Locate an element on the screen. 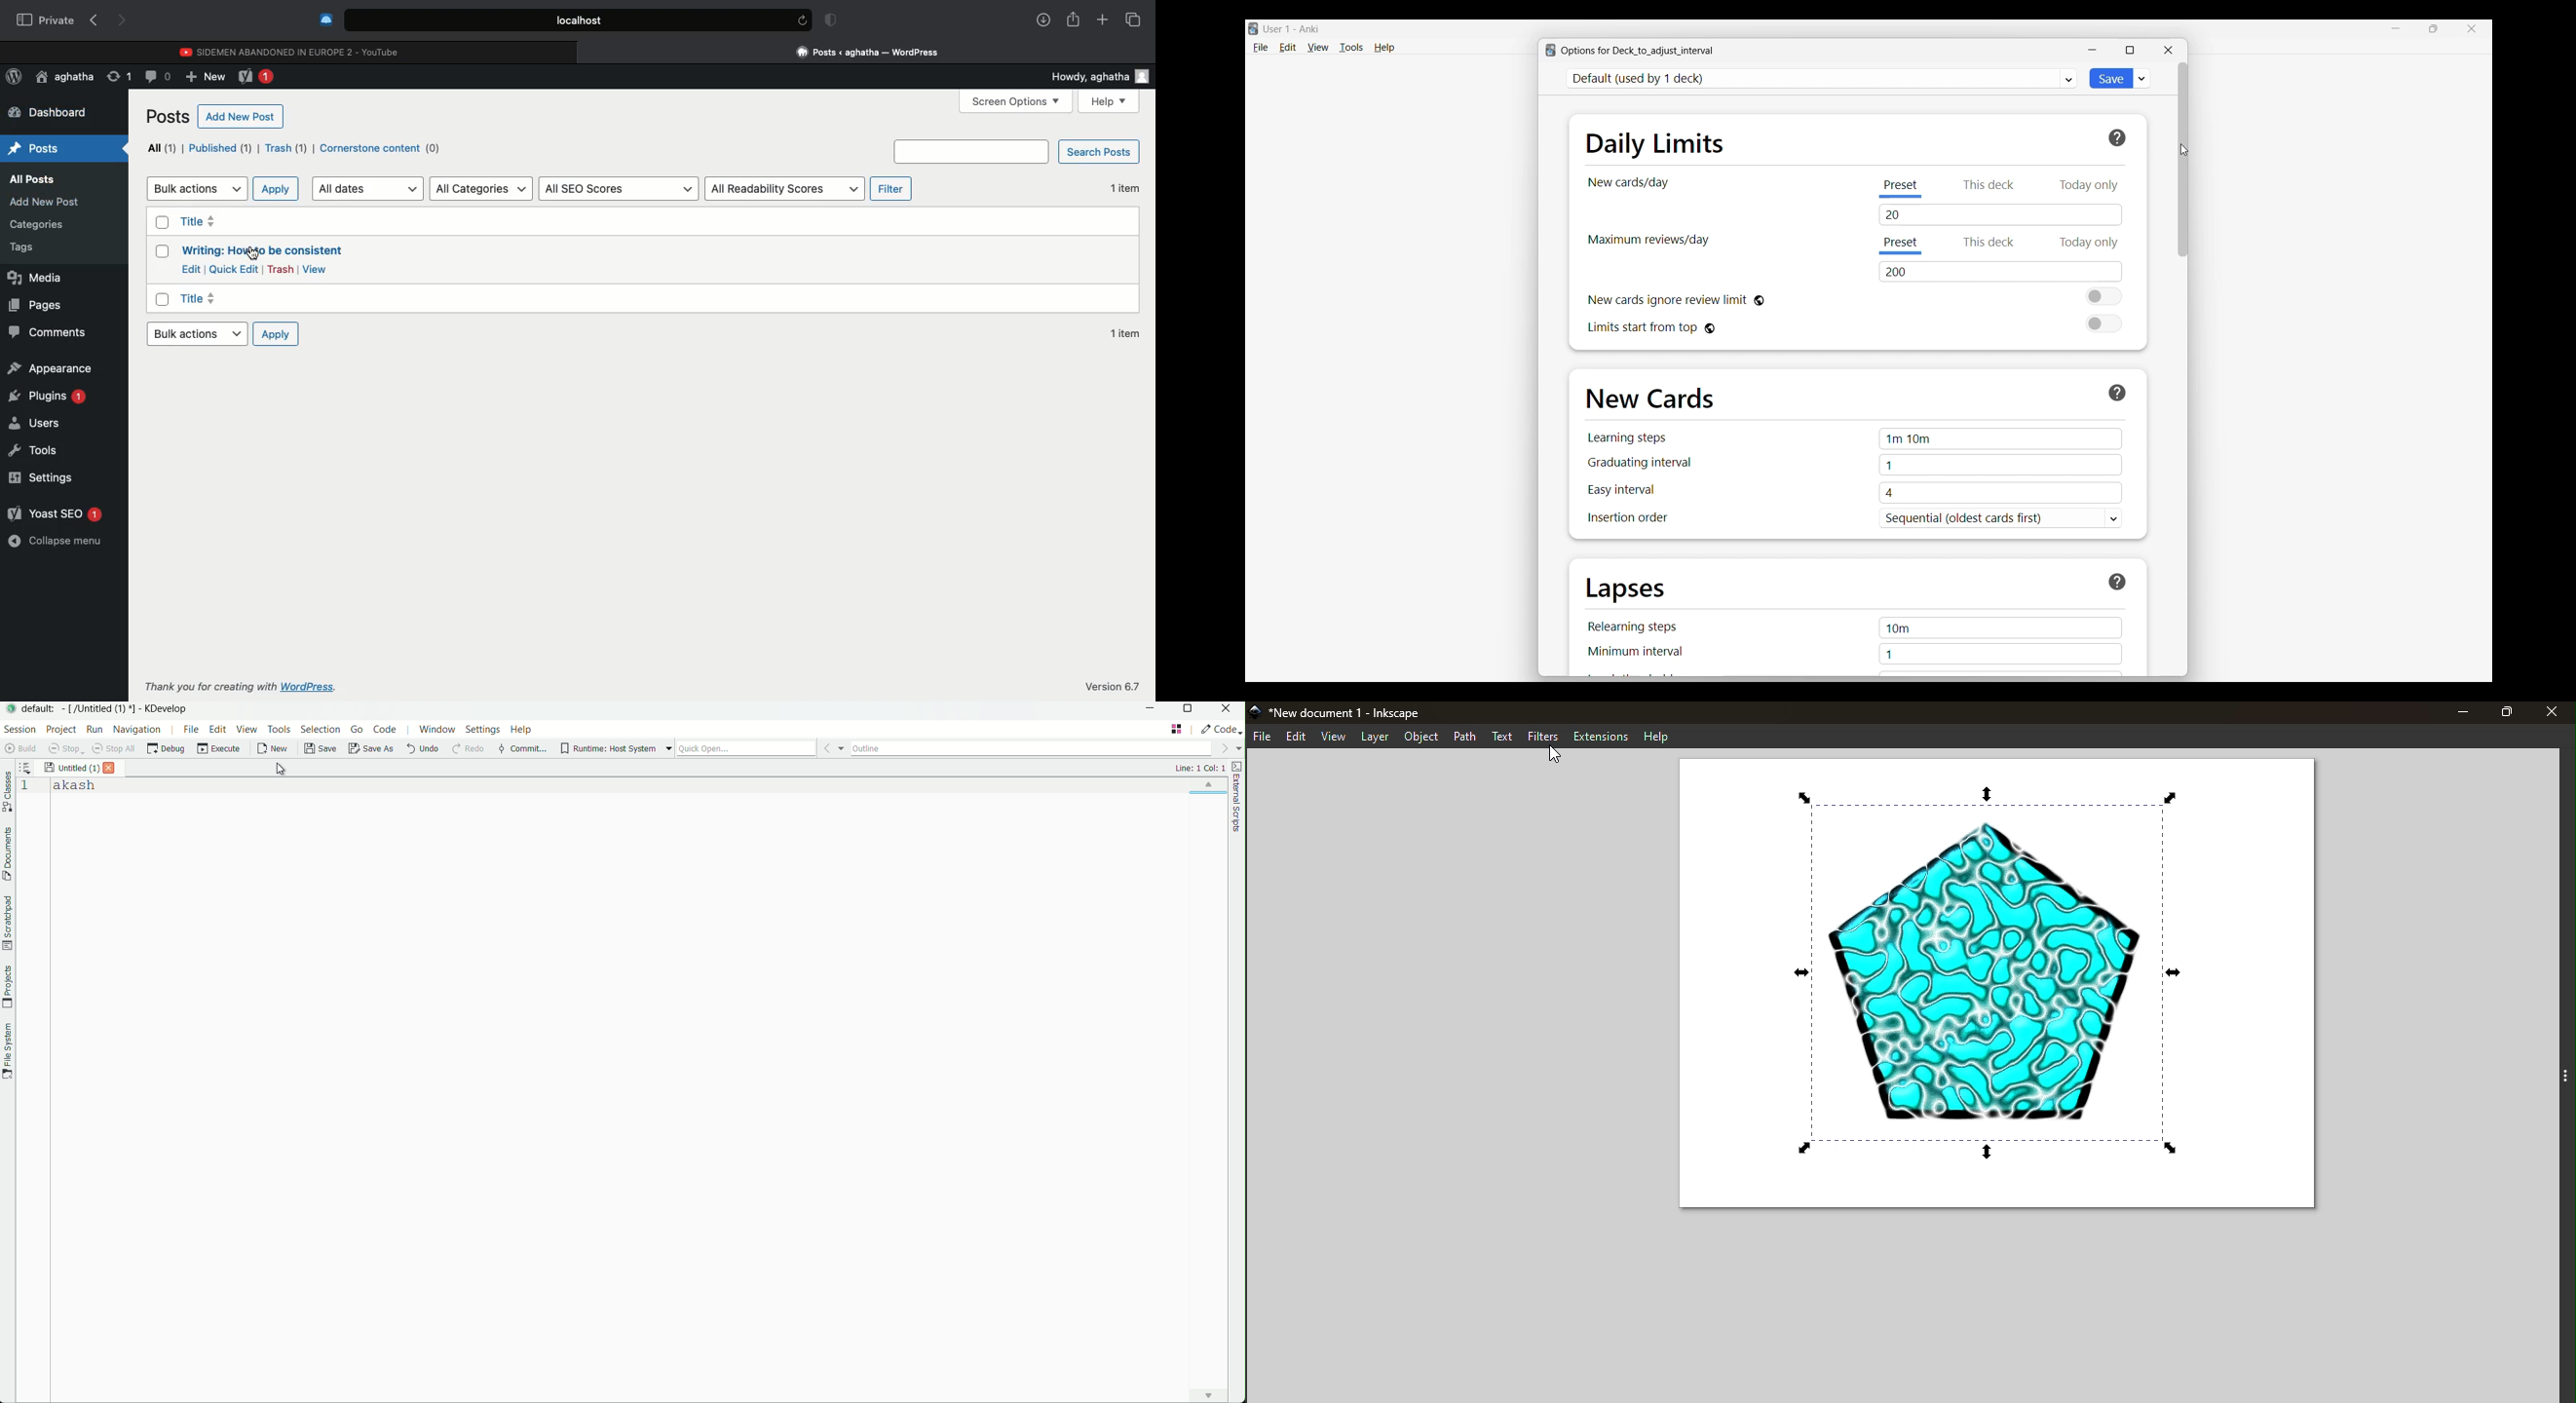  Apply is located at coordinates (277, 188).